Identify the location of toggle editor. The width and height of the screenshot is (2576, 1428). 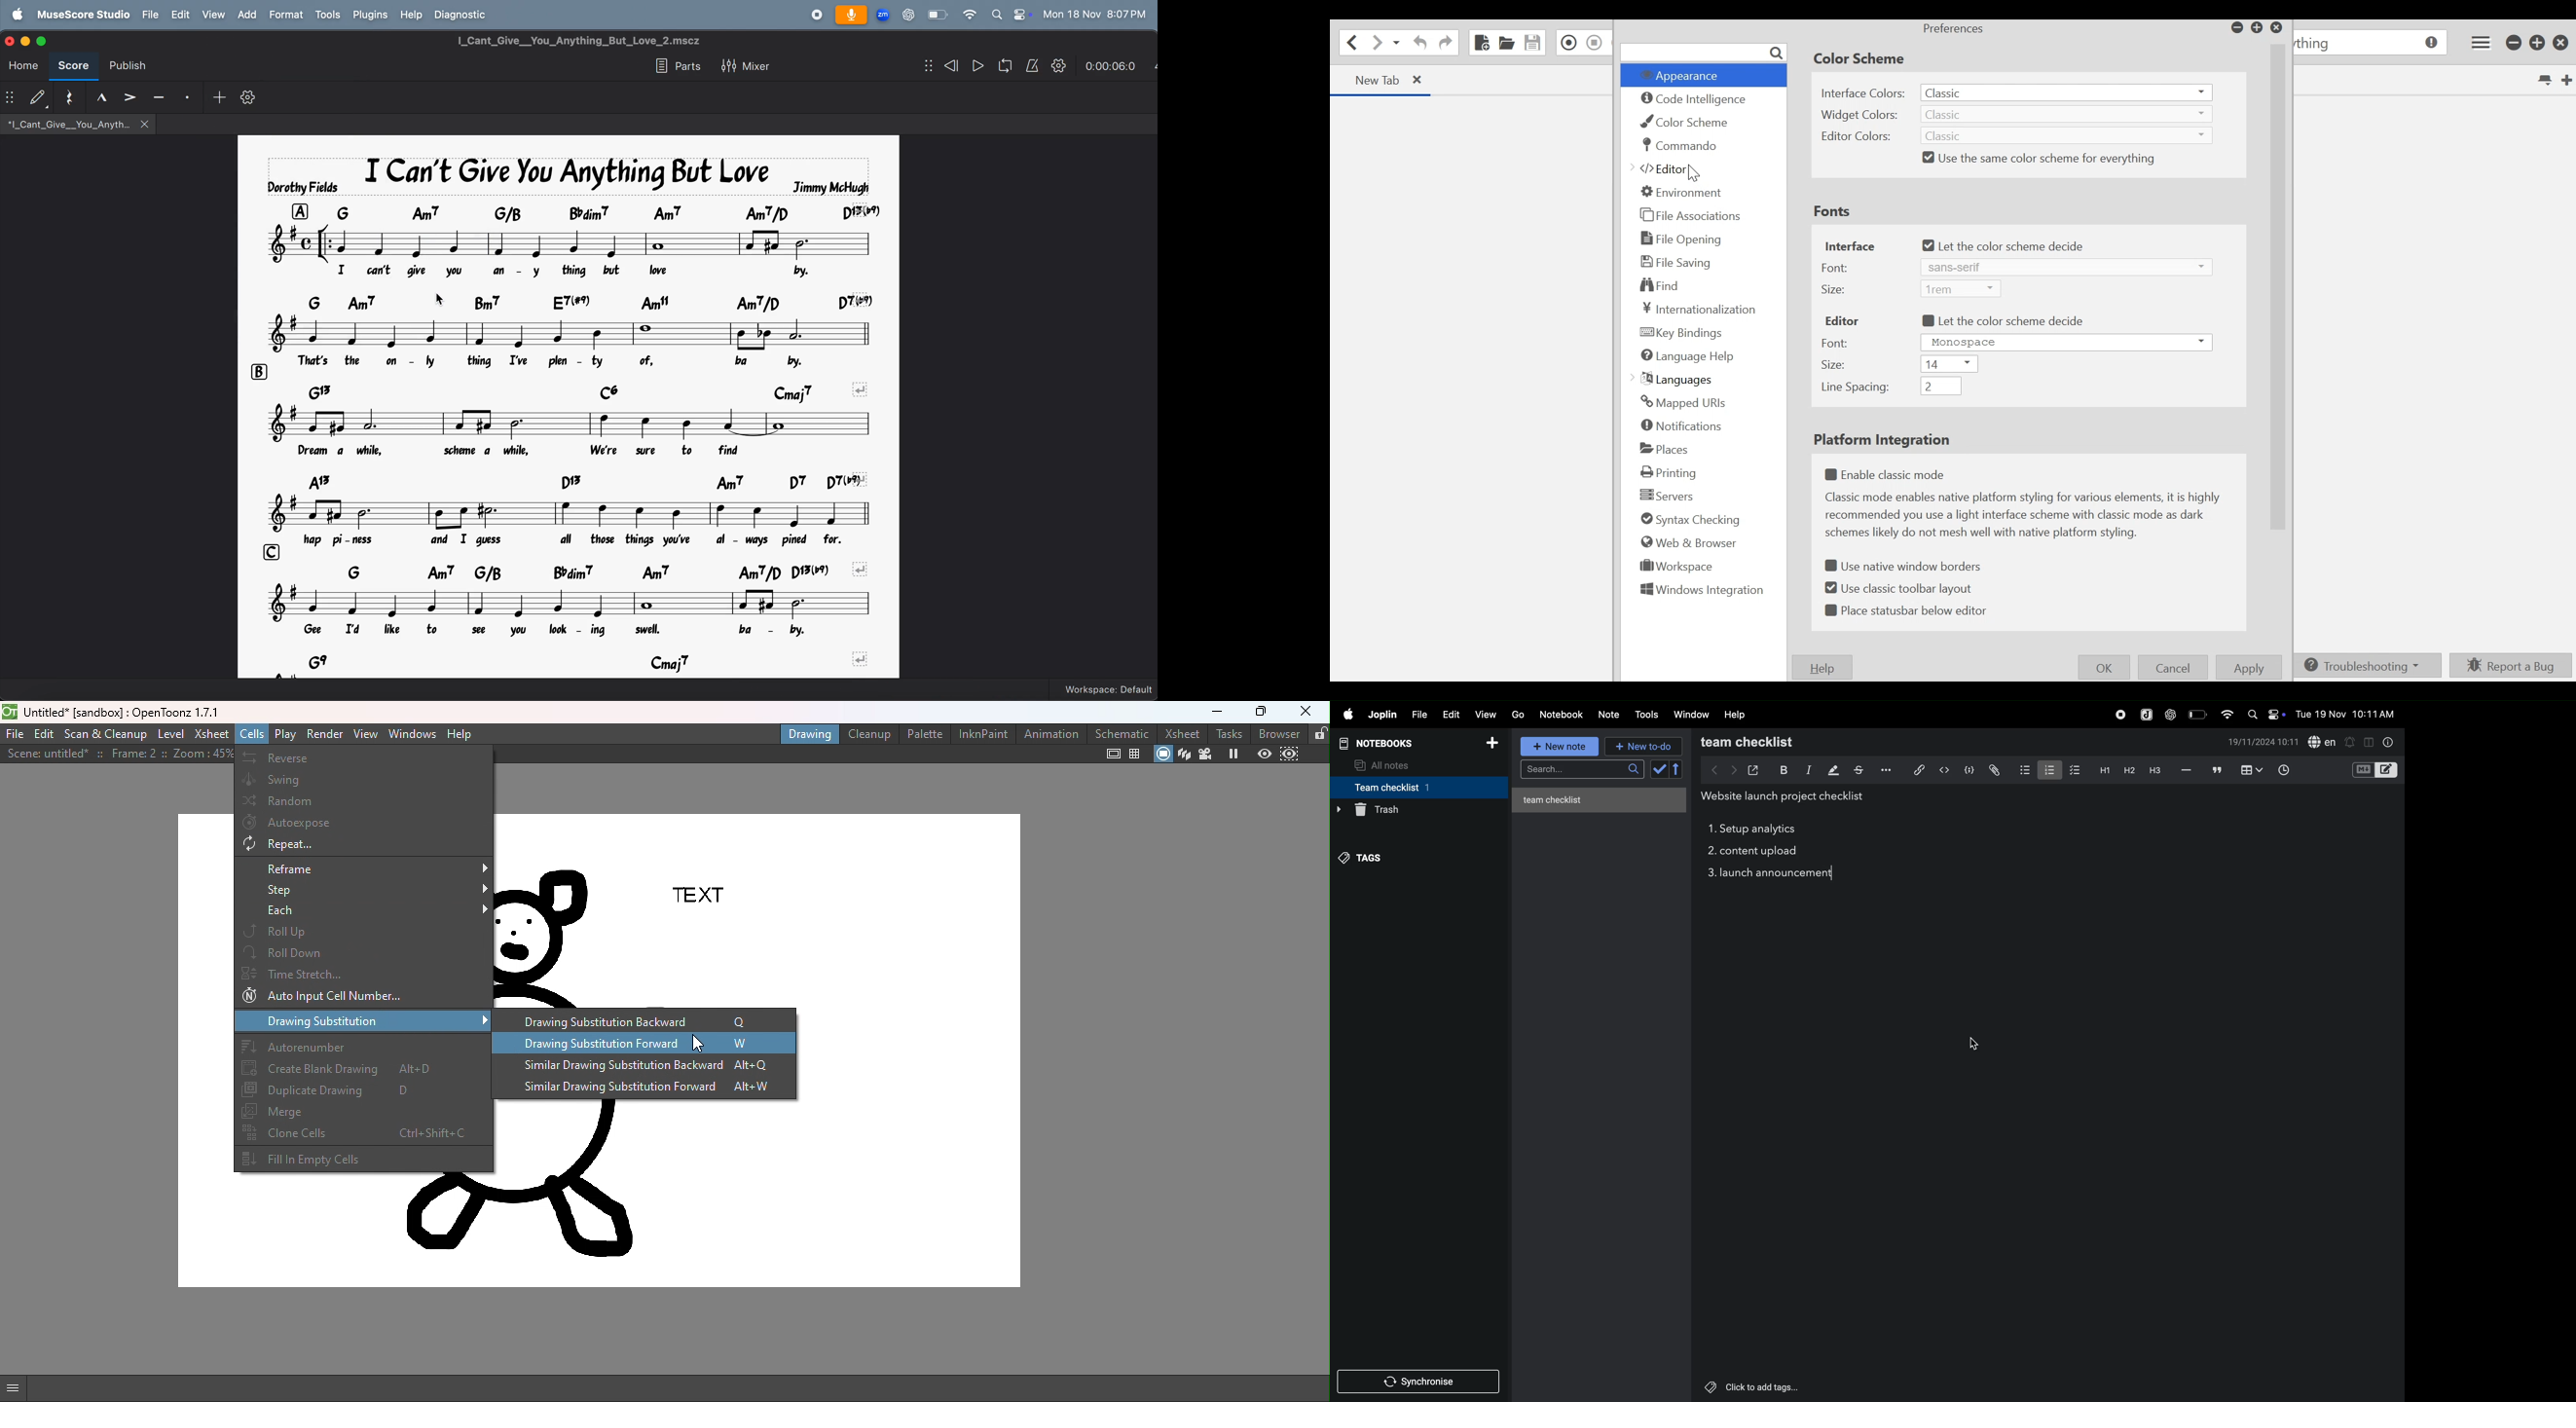
(2366, 742).